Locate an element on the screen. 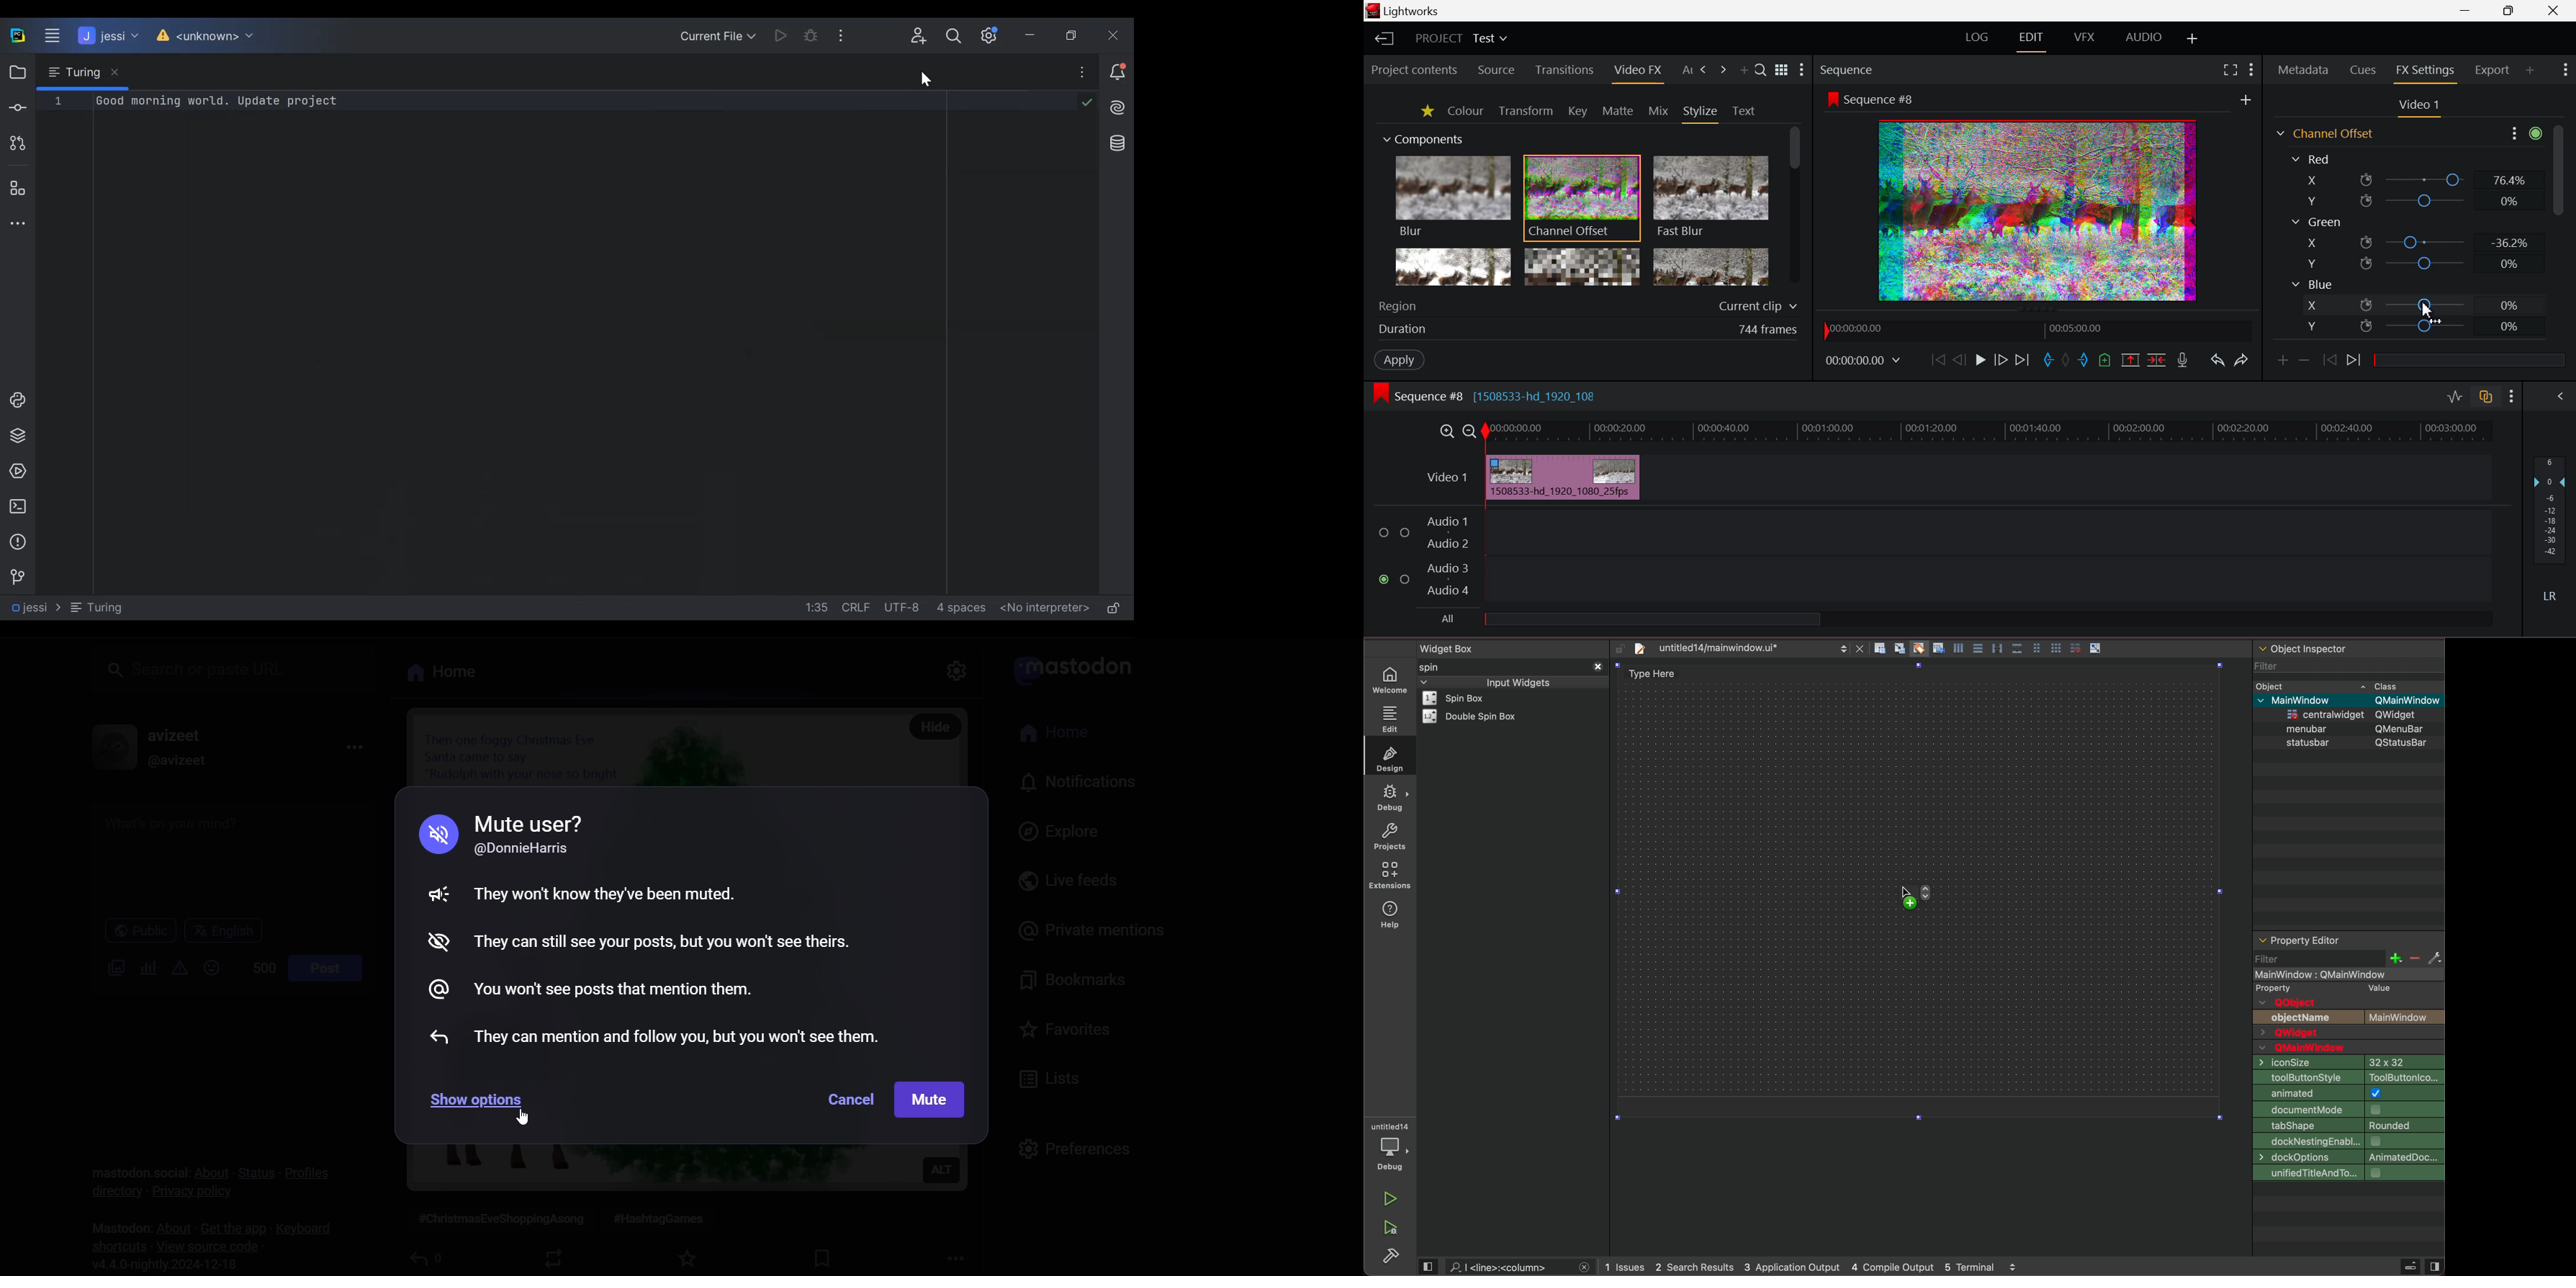 This screenshot has height=1288, width=2576. Add Panel is located at coordinates (2529, 71).